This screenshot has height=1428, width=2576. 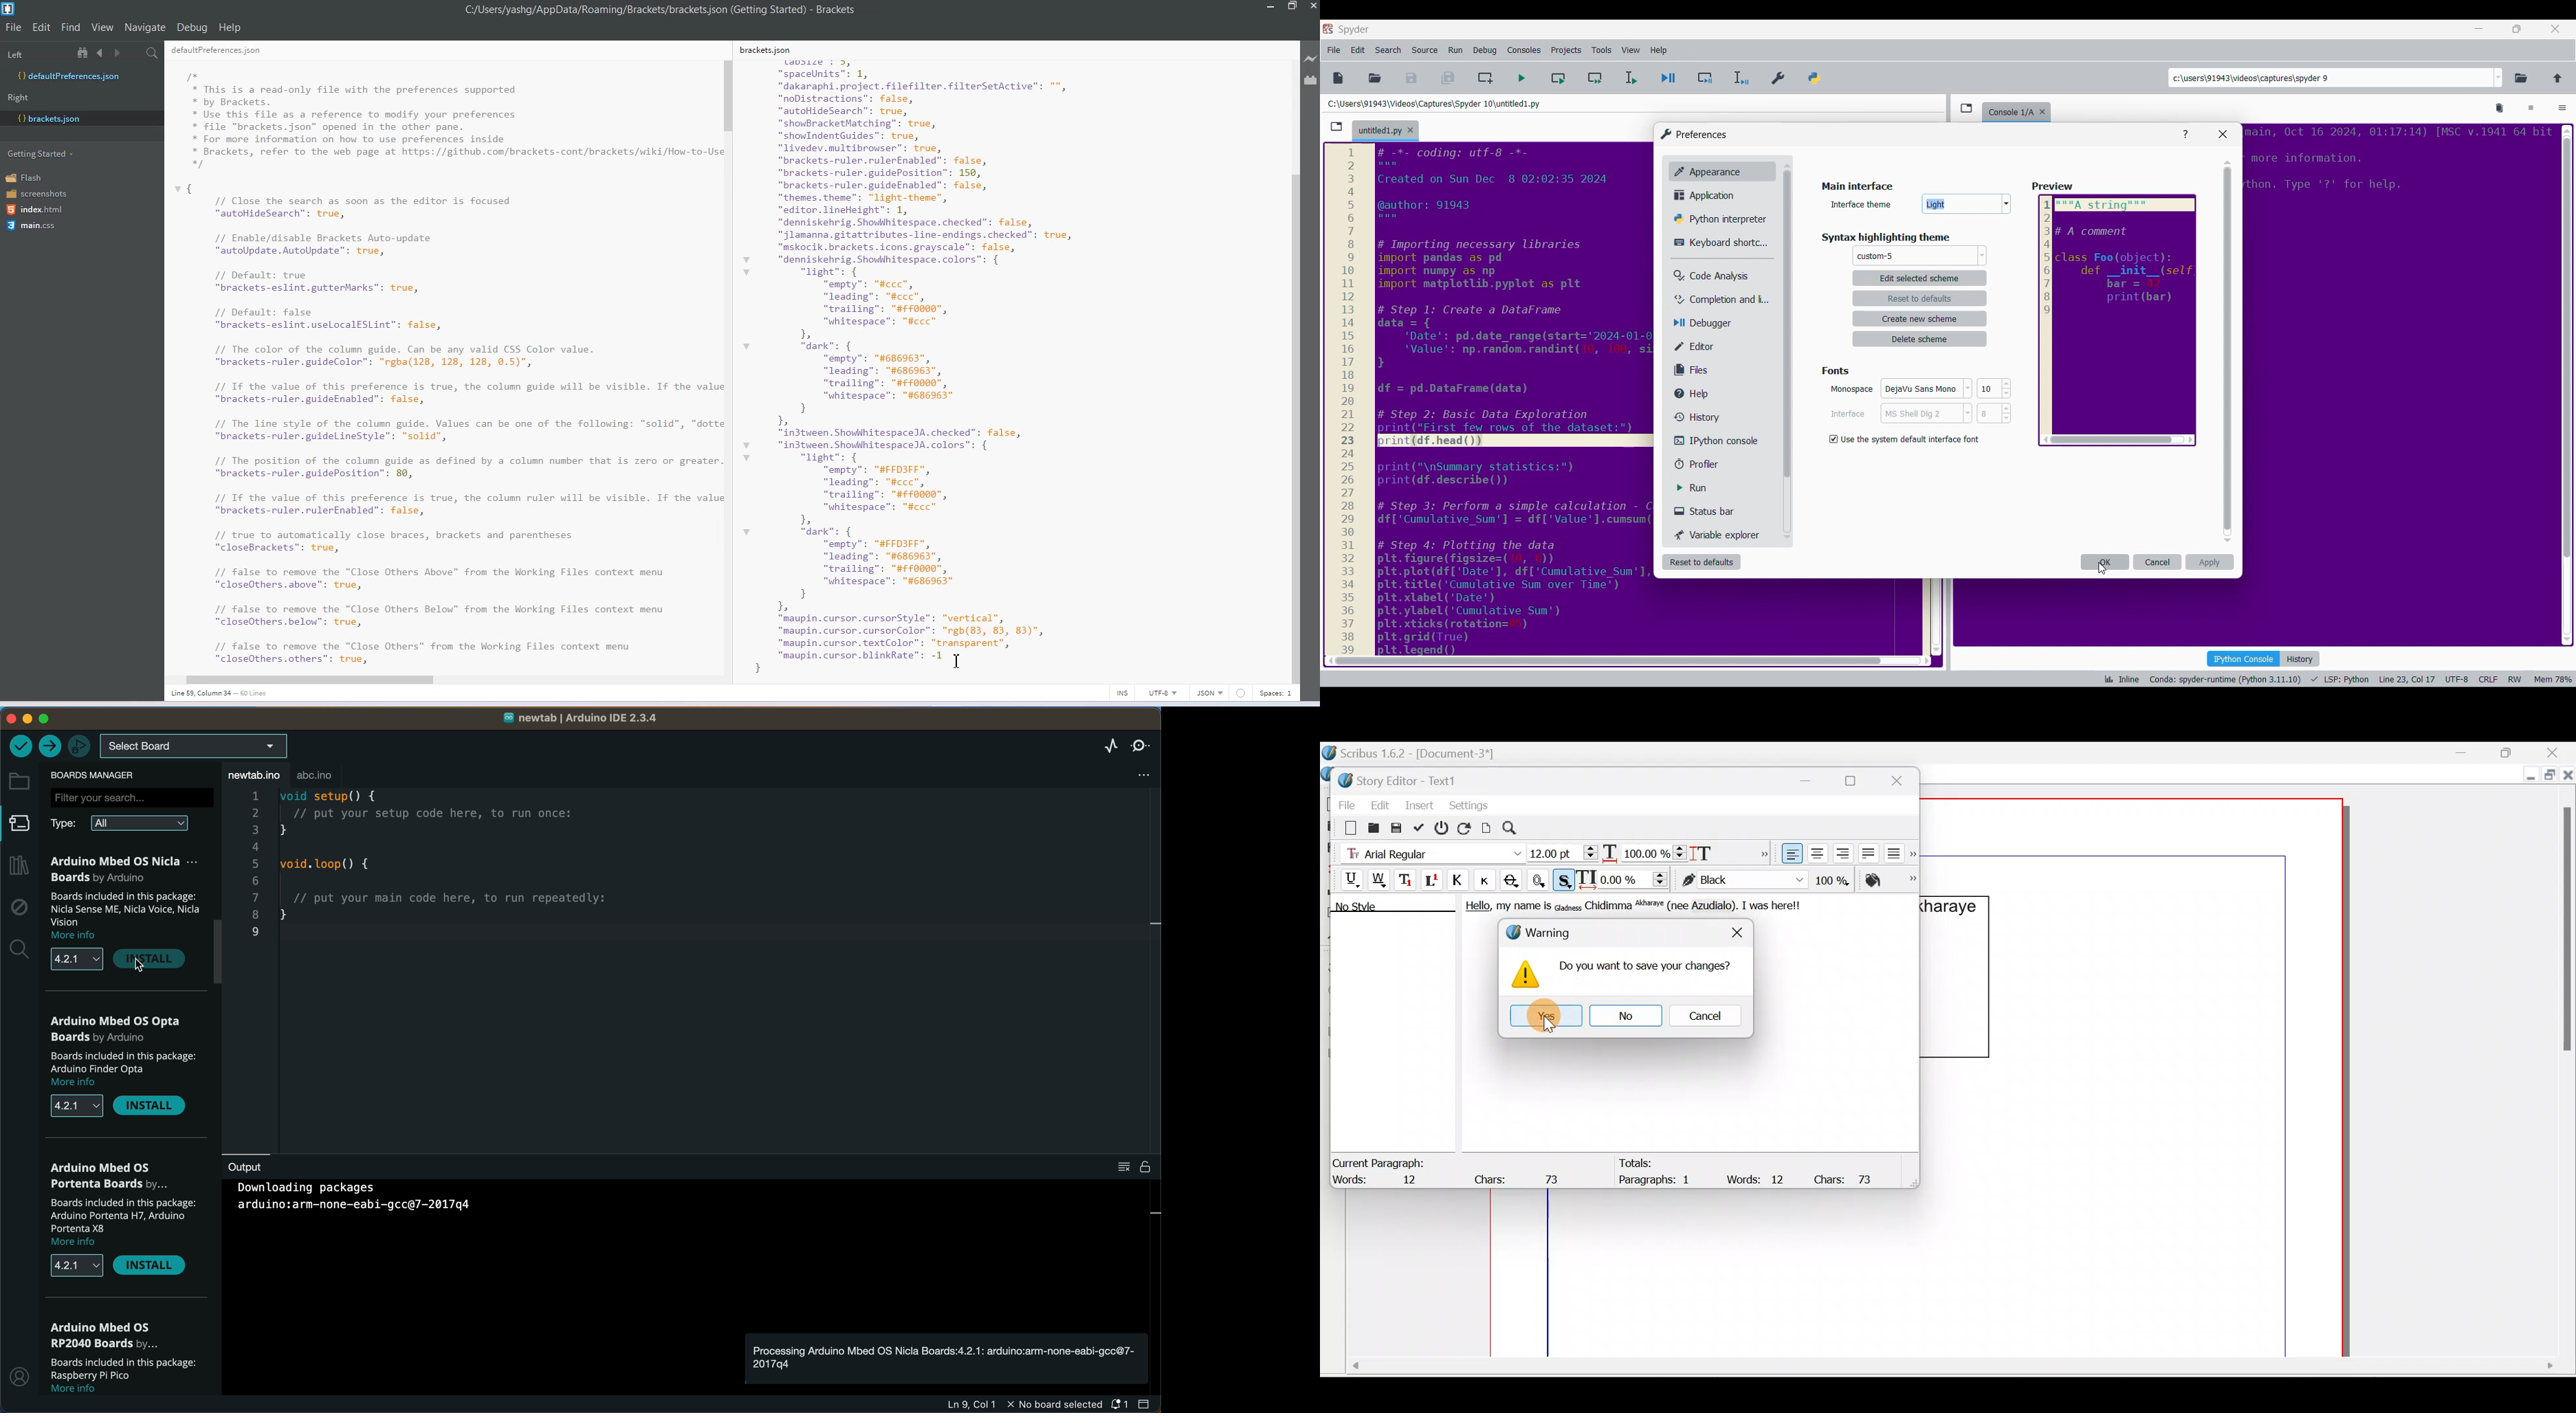 I want to click on Enter locations, so click(x=2330, y=78).